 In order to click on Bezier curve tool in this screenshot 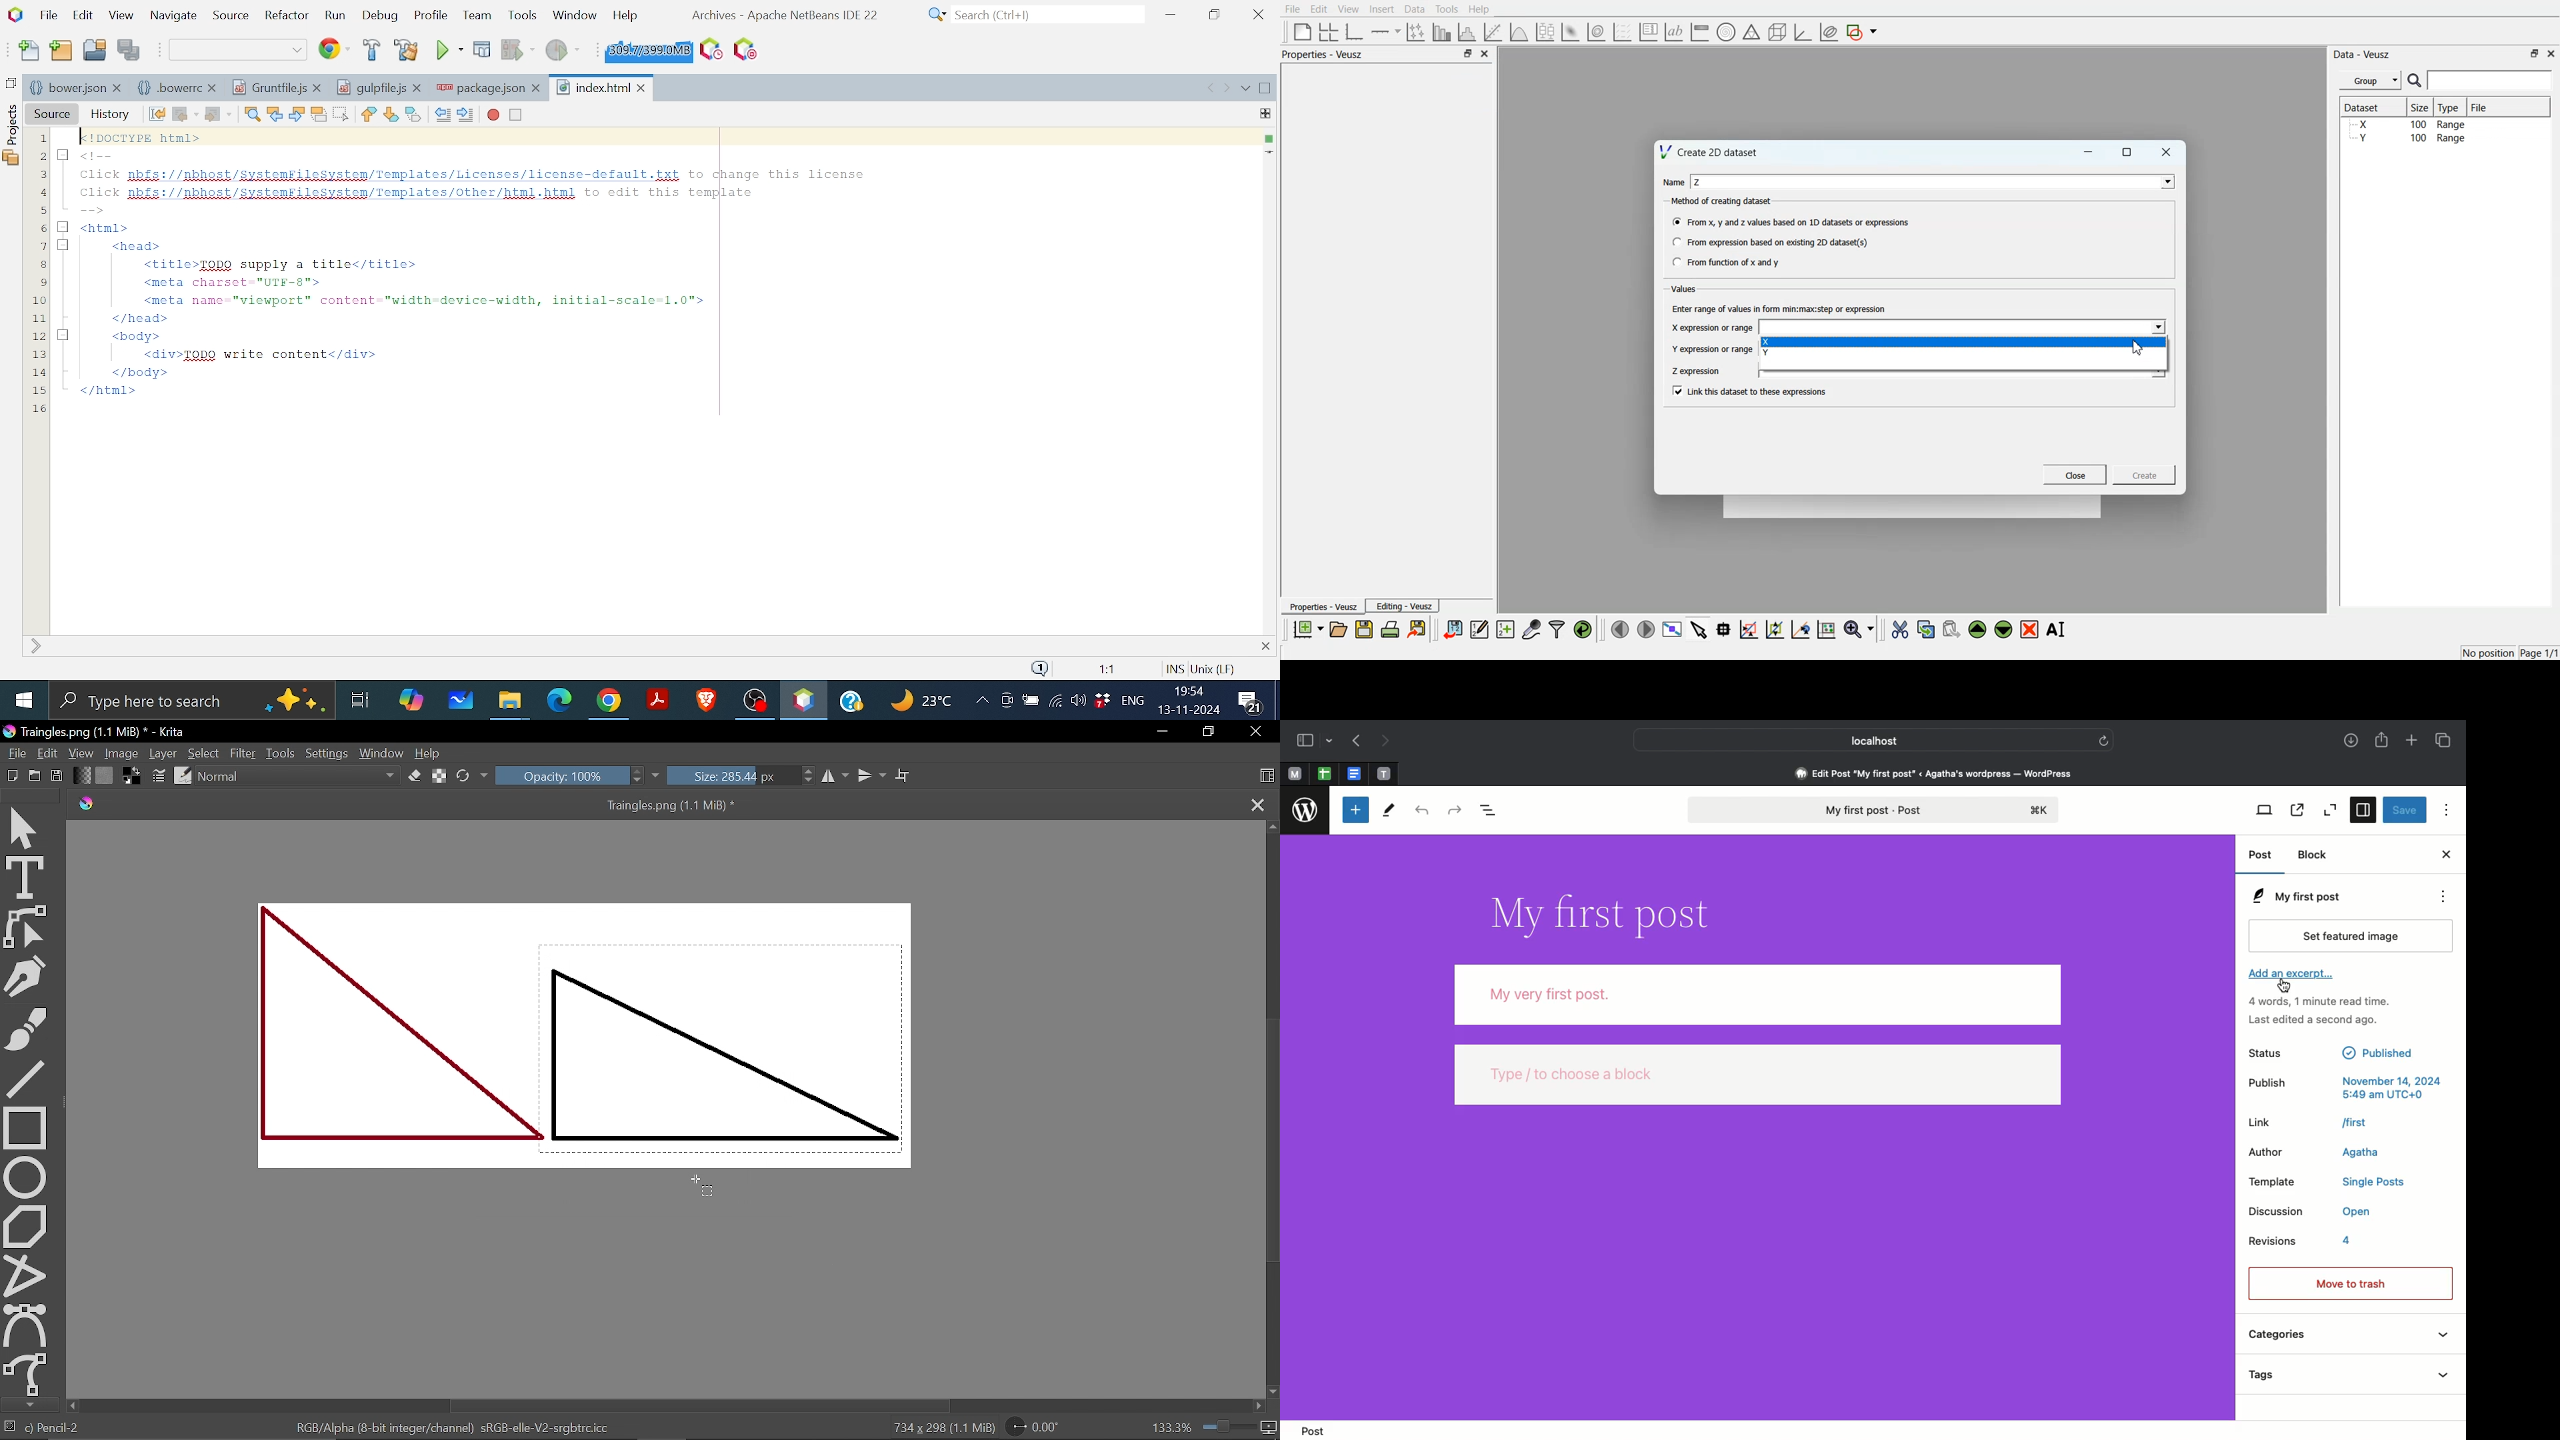, I will do `click(26, 1324)`.